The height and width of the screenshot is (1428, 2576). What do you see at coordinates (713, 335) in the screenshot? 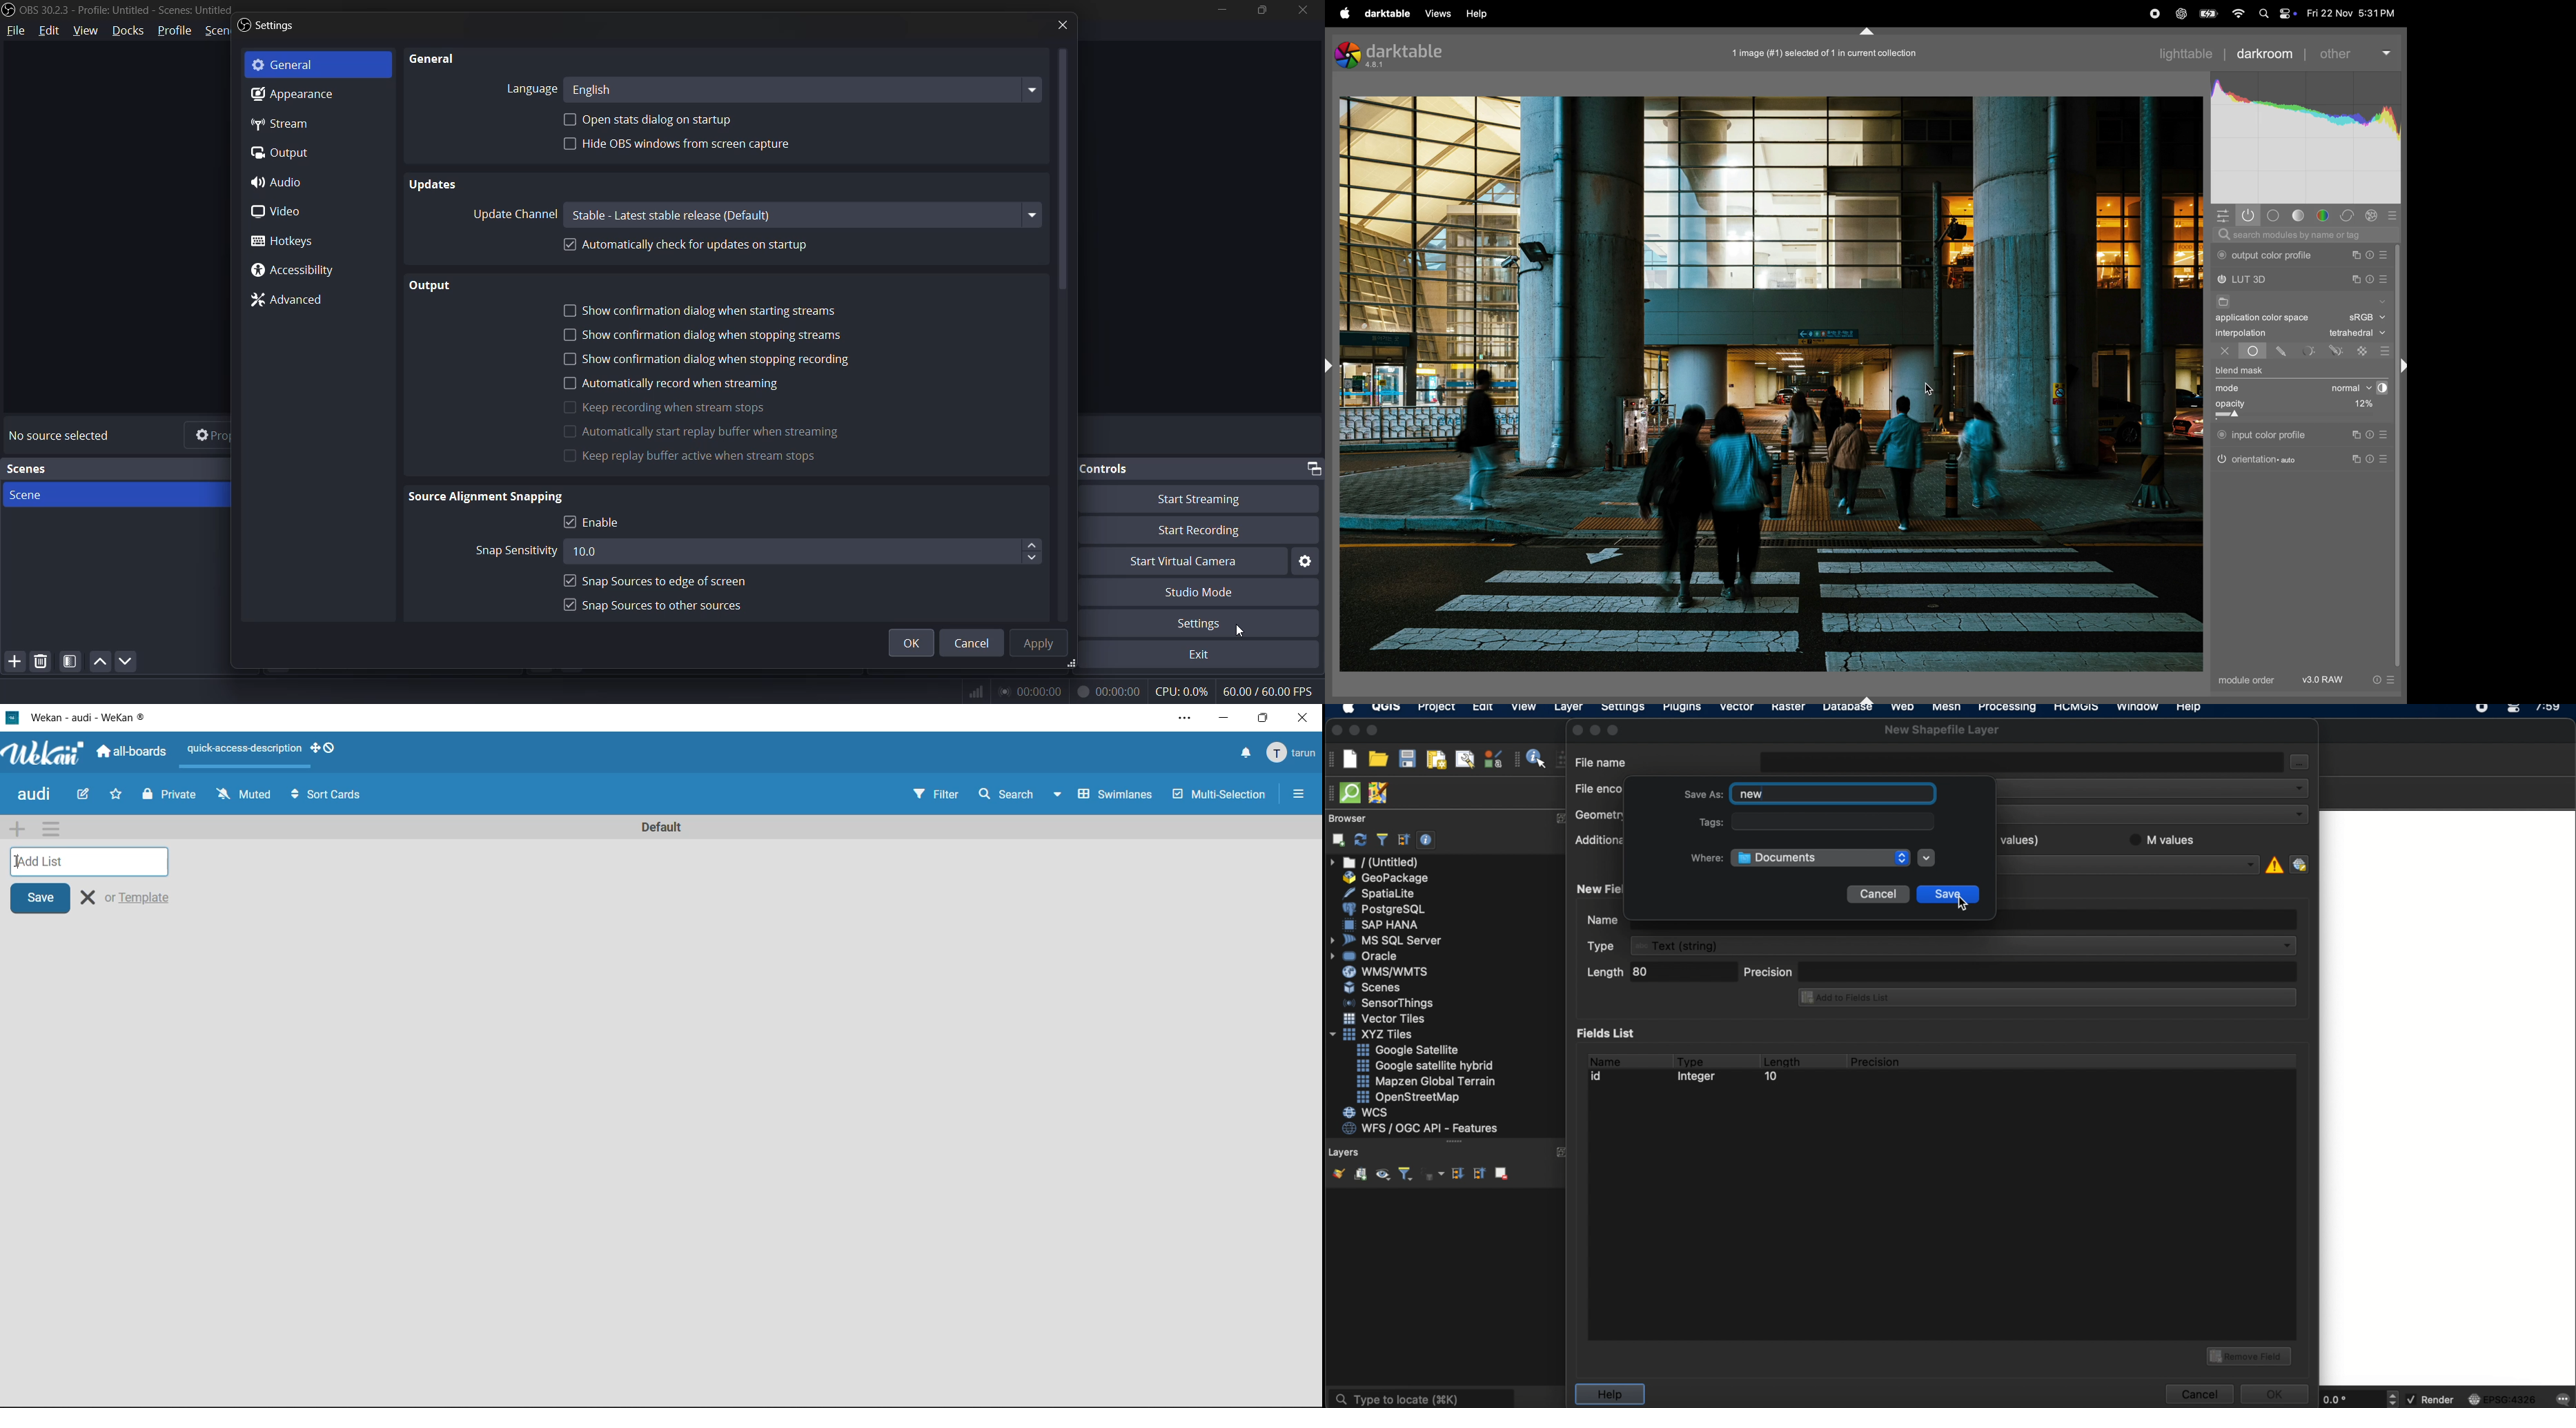
I see `show confirmation dialog when stopping stream` at bounding box center [713, 335].